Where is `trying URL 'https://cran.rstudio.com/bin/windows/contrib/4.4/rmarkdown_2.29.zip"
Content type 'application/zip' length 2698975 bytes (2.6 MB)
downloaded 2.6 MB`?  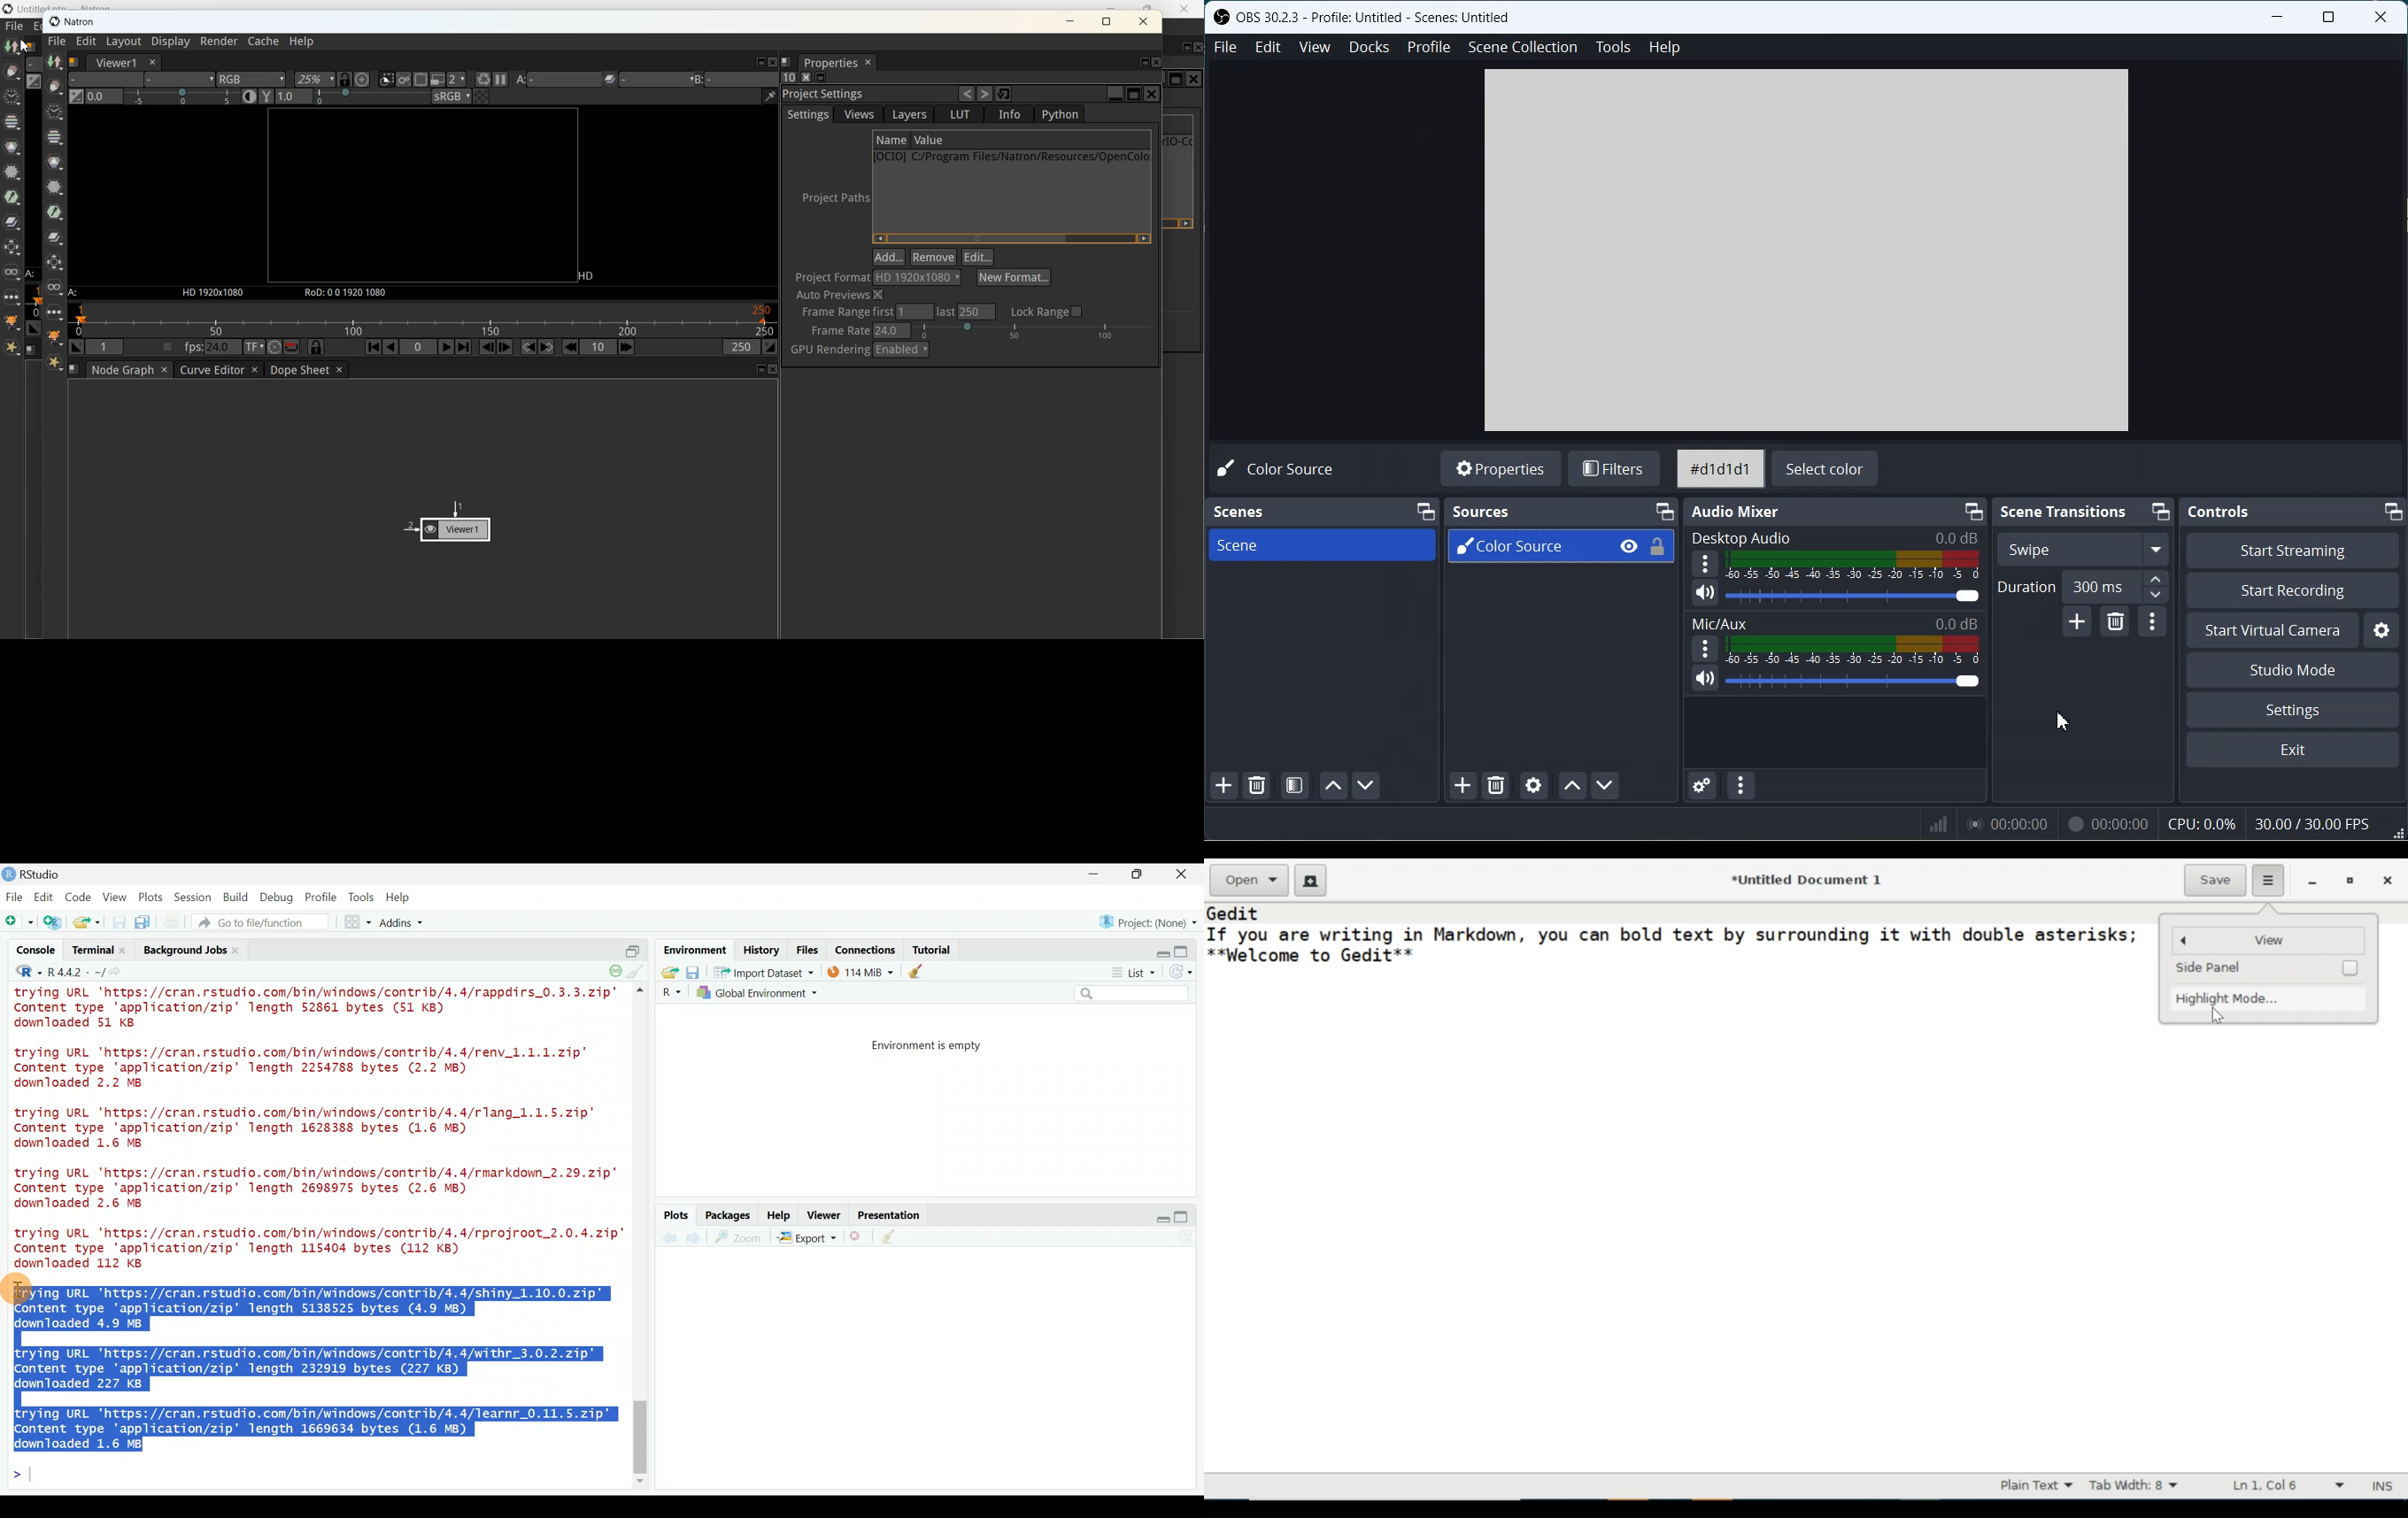
trying URL 'https://cran.rstudio.com/bin/windows/contrib/4.4/rmarkdown_2.29.zip"
Content type 'application/zip' length 2698975 bytes (2.6 MB)
downloaded 2.6 MB is located at coordinates (319, 1190).